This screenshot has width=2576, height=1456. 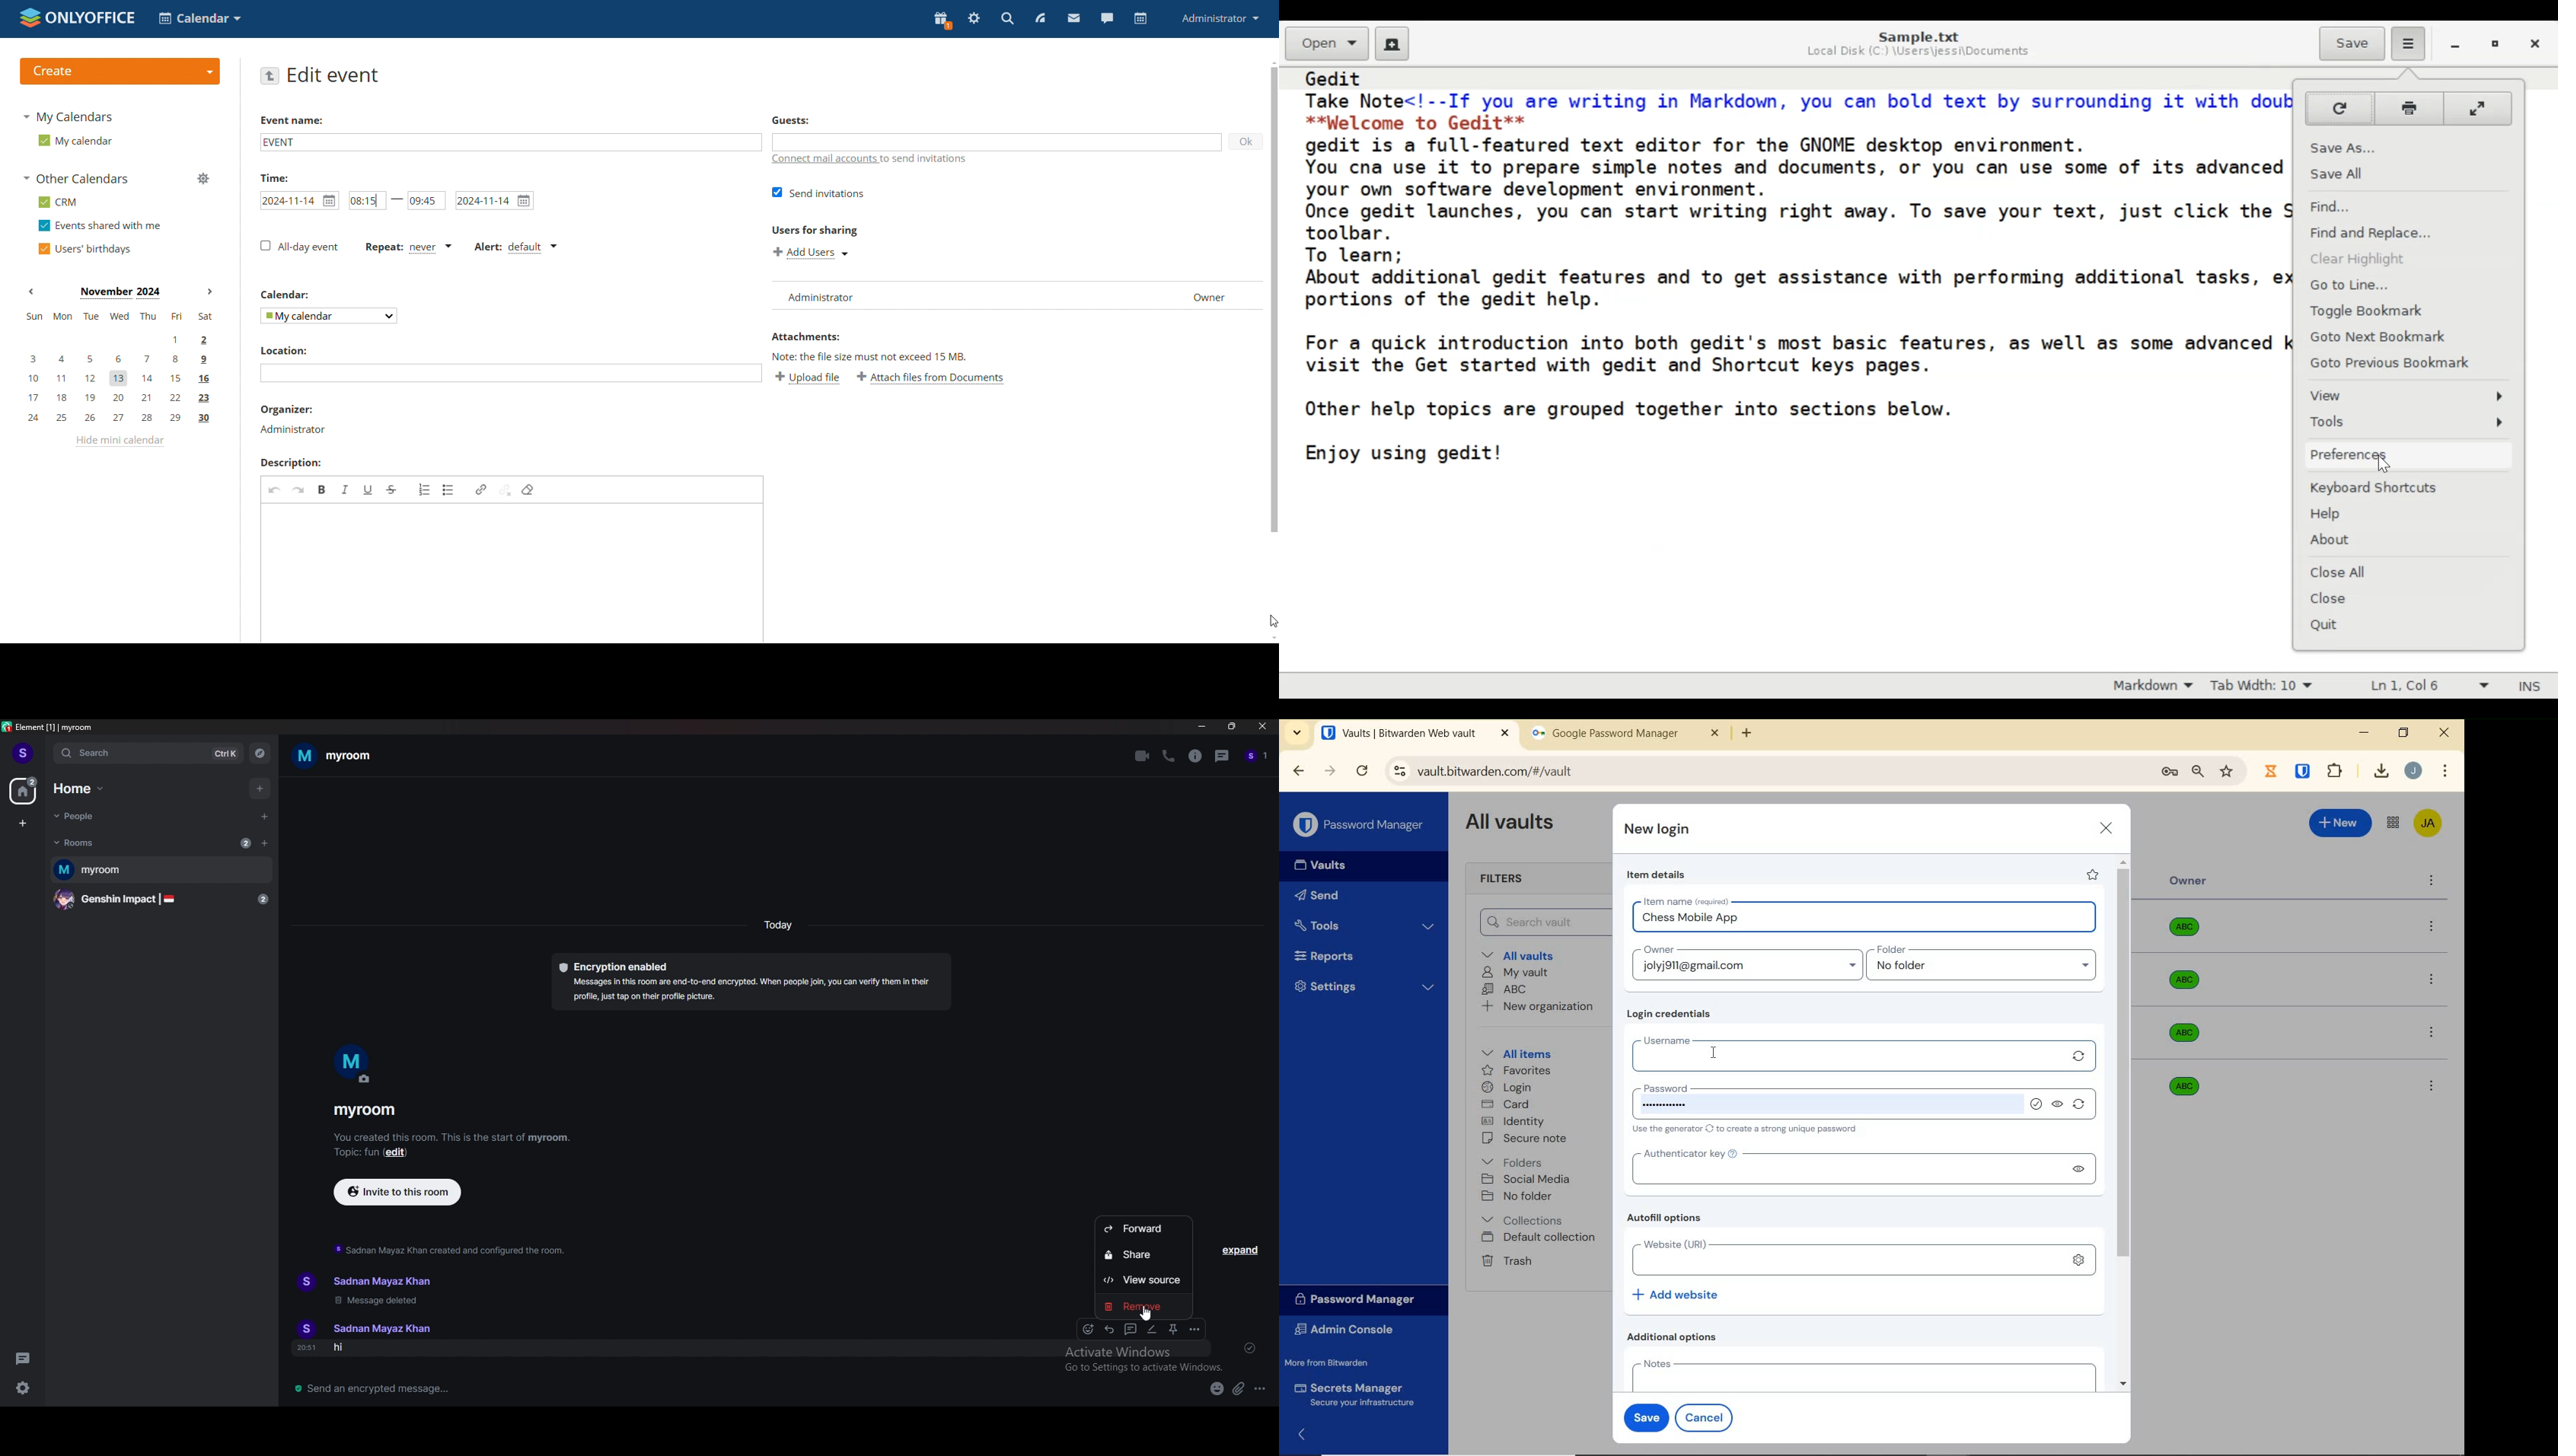 I want to click on Save All, so click(x=2345, y=173).